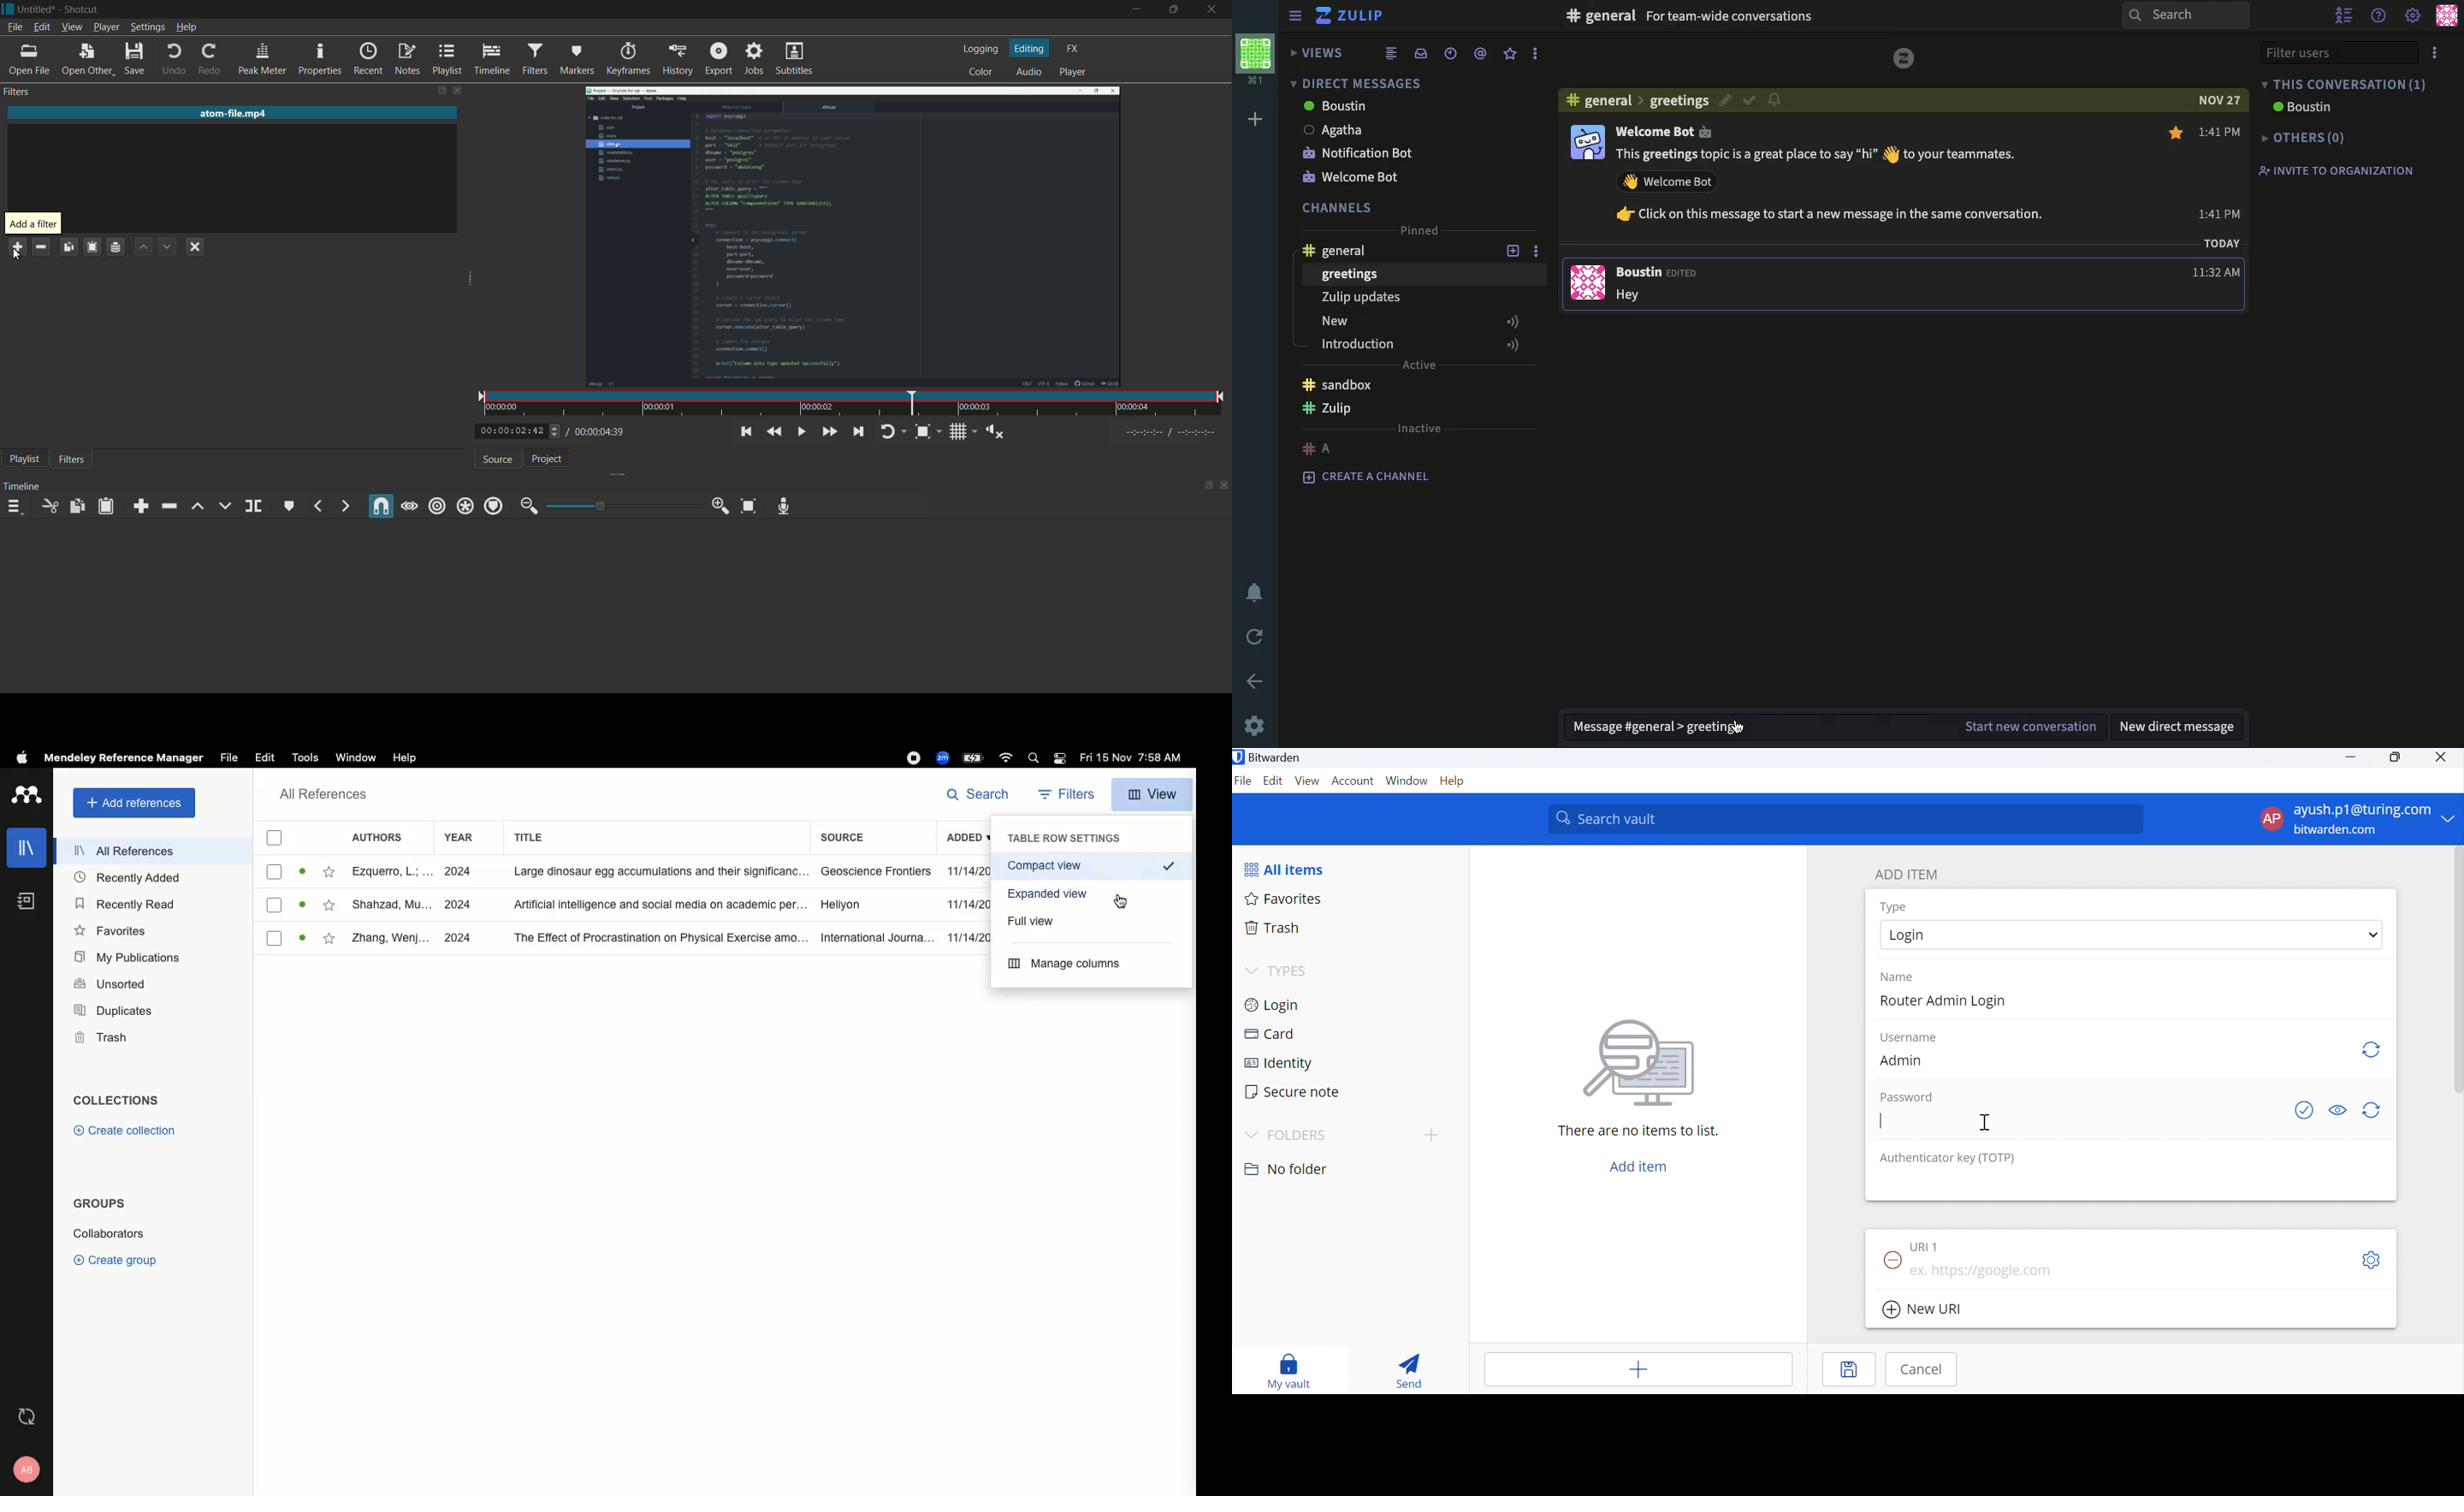 The width and height of the screenshot is (2464, 1512). What do you see at coordinates (493, 506) in the screenshot?
I see `ripple markers` at bounding box center [493, 506].